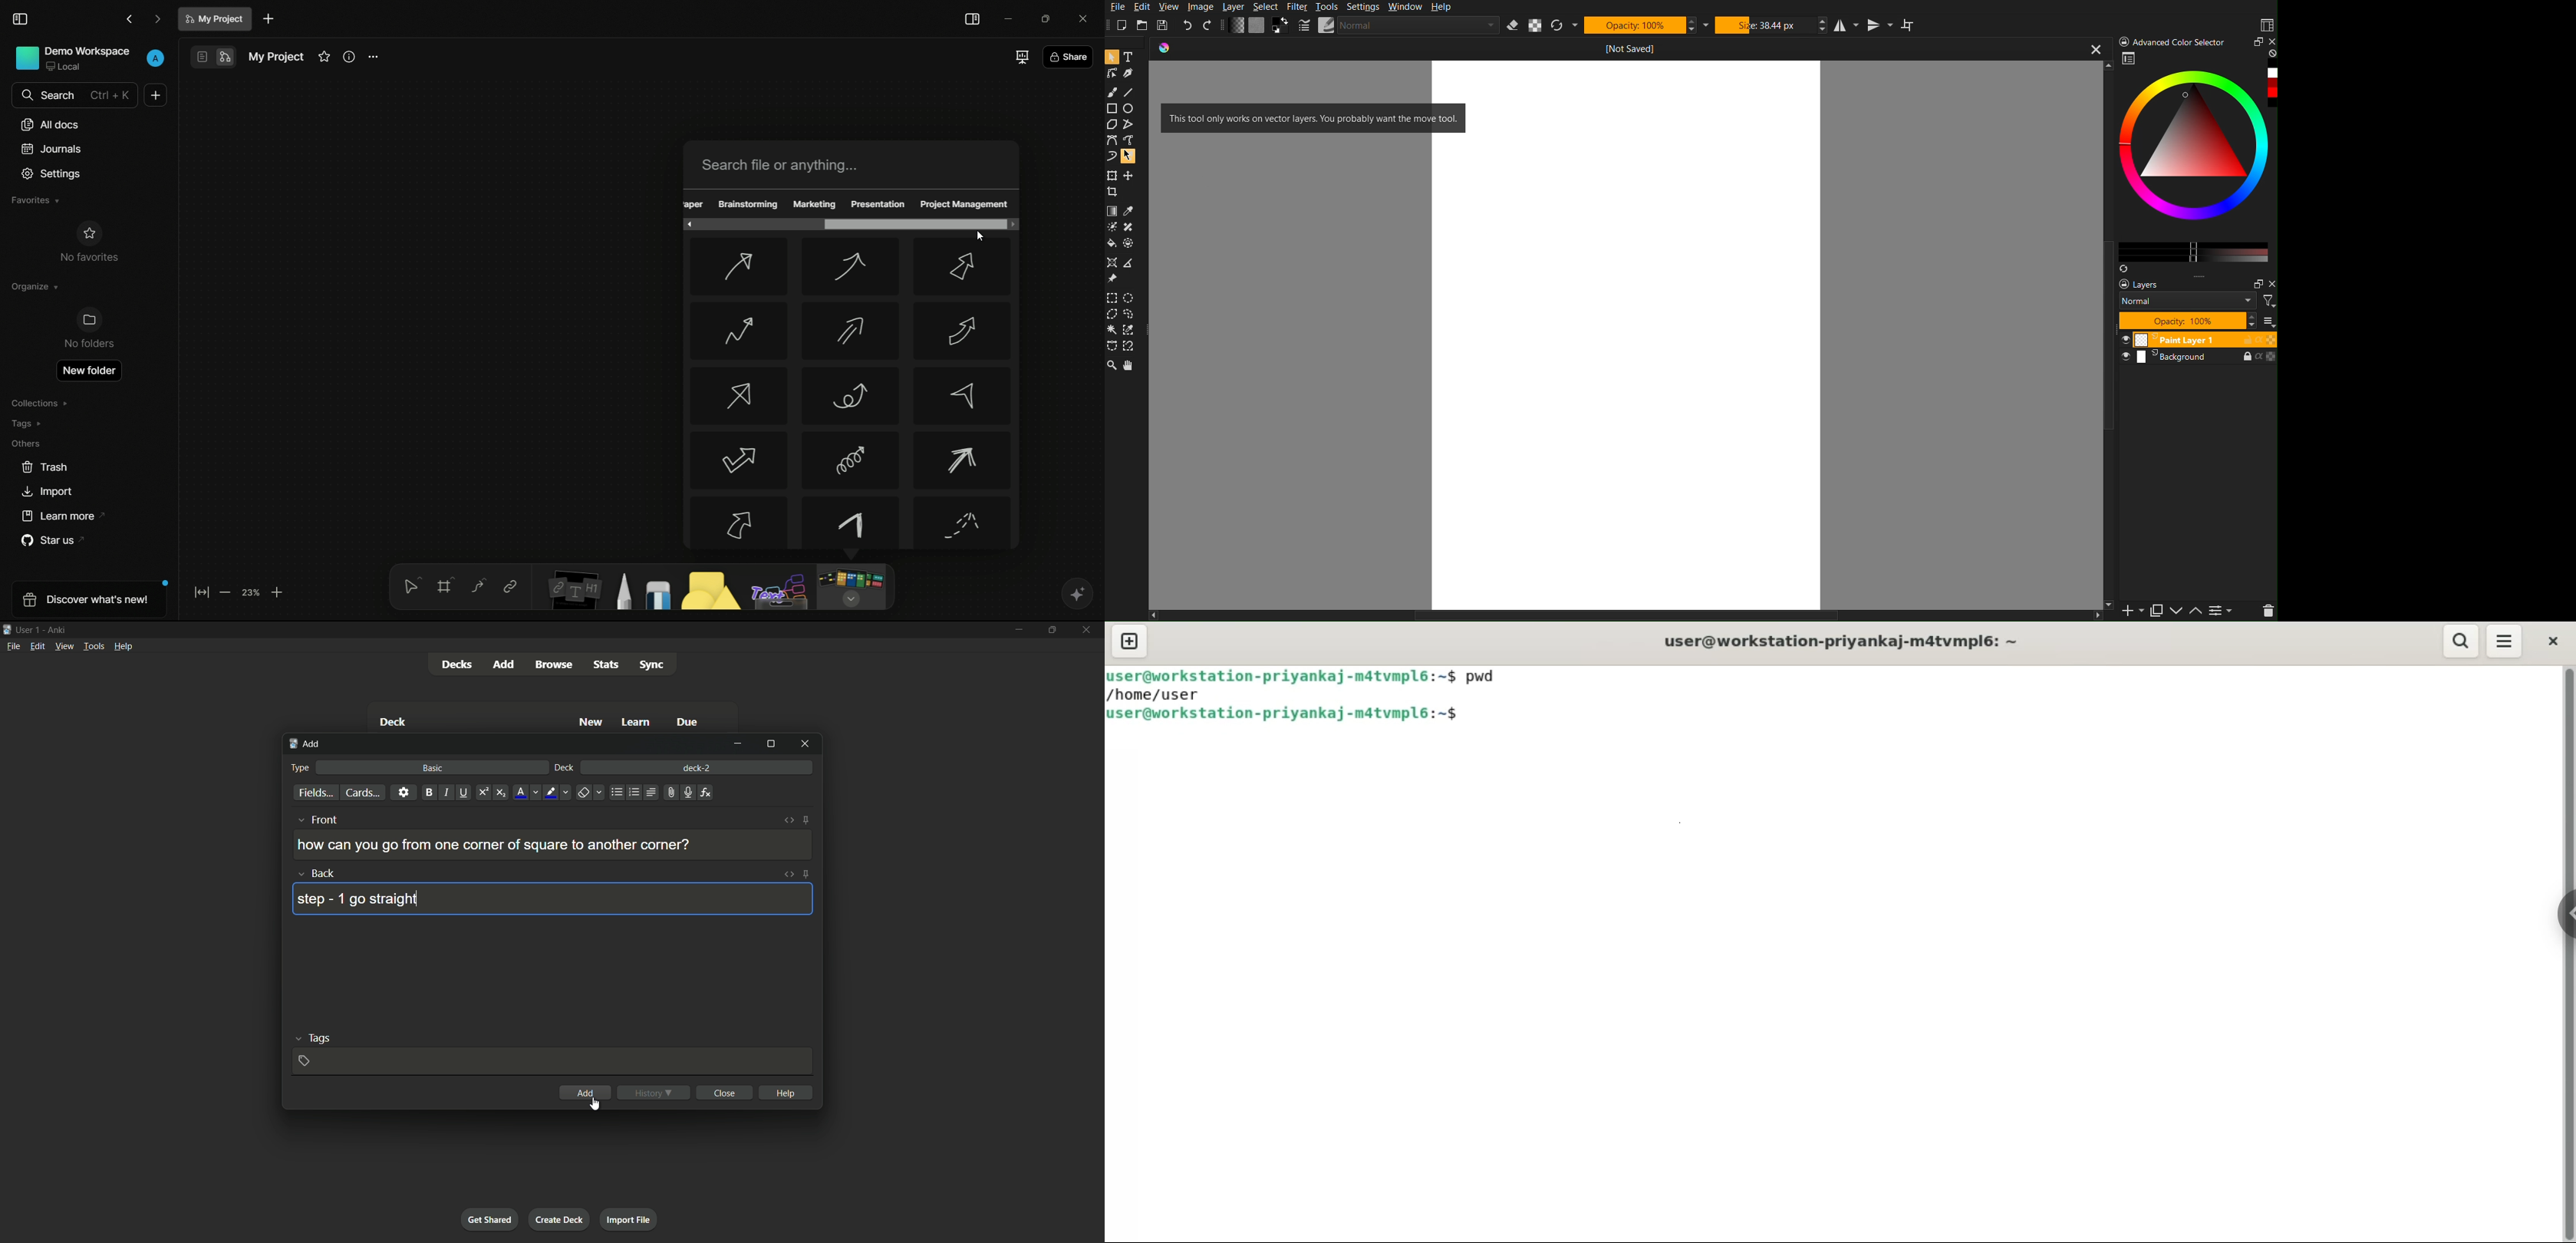 The height and width of the screenshot is (1260, 2576). Describe the element at coordinates (1113, 108) in the screenshot. I see `Rectangle` at that location.